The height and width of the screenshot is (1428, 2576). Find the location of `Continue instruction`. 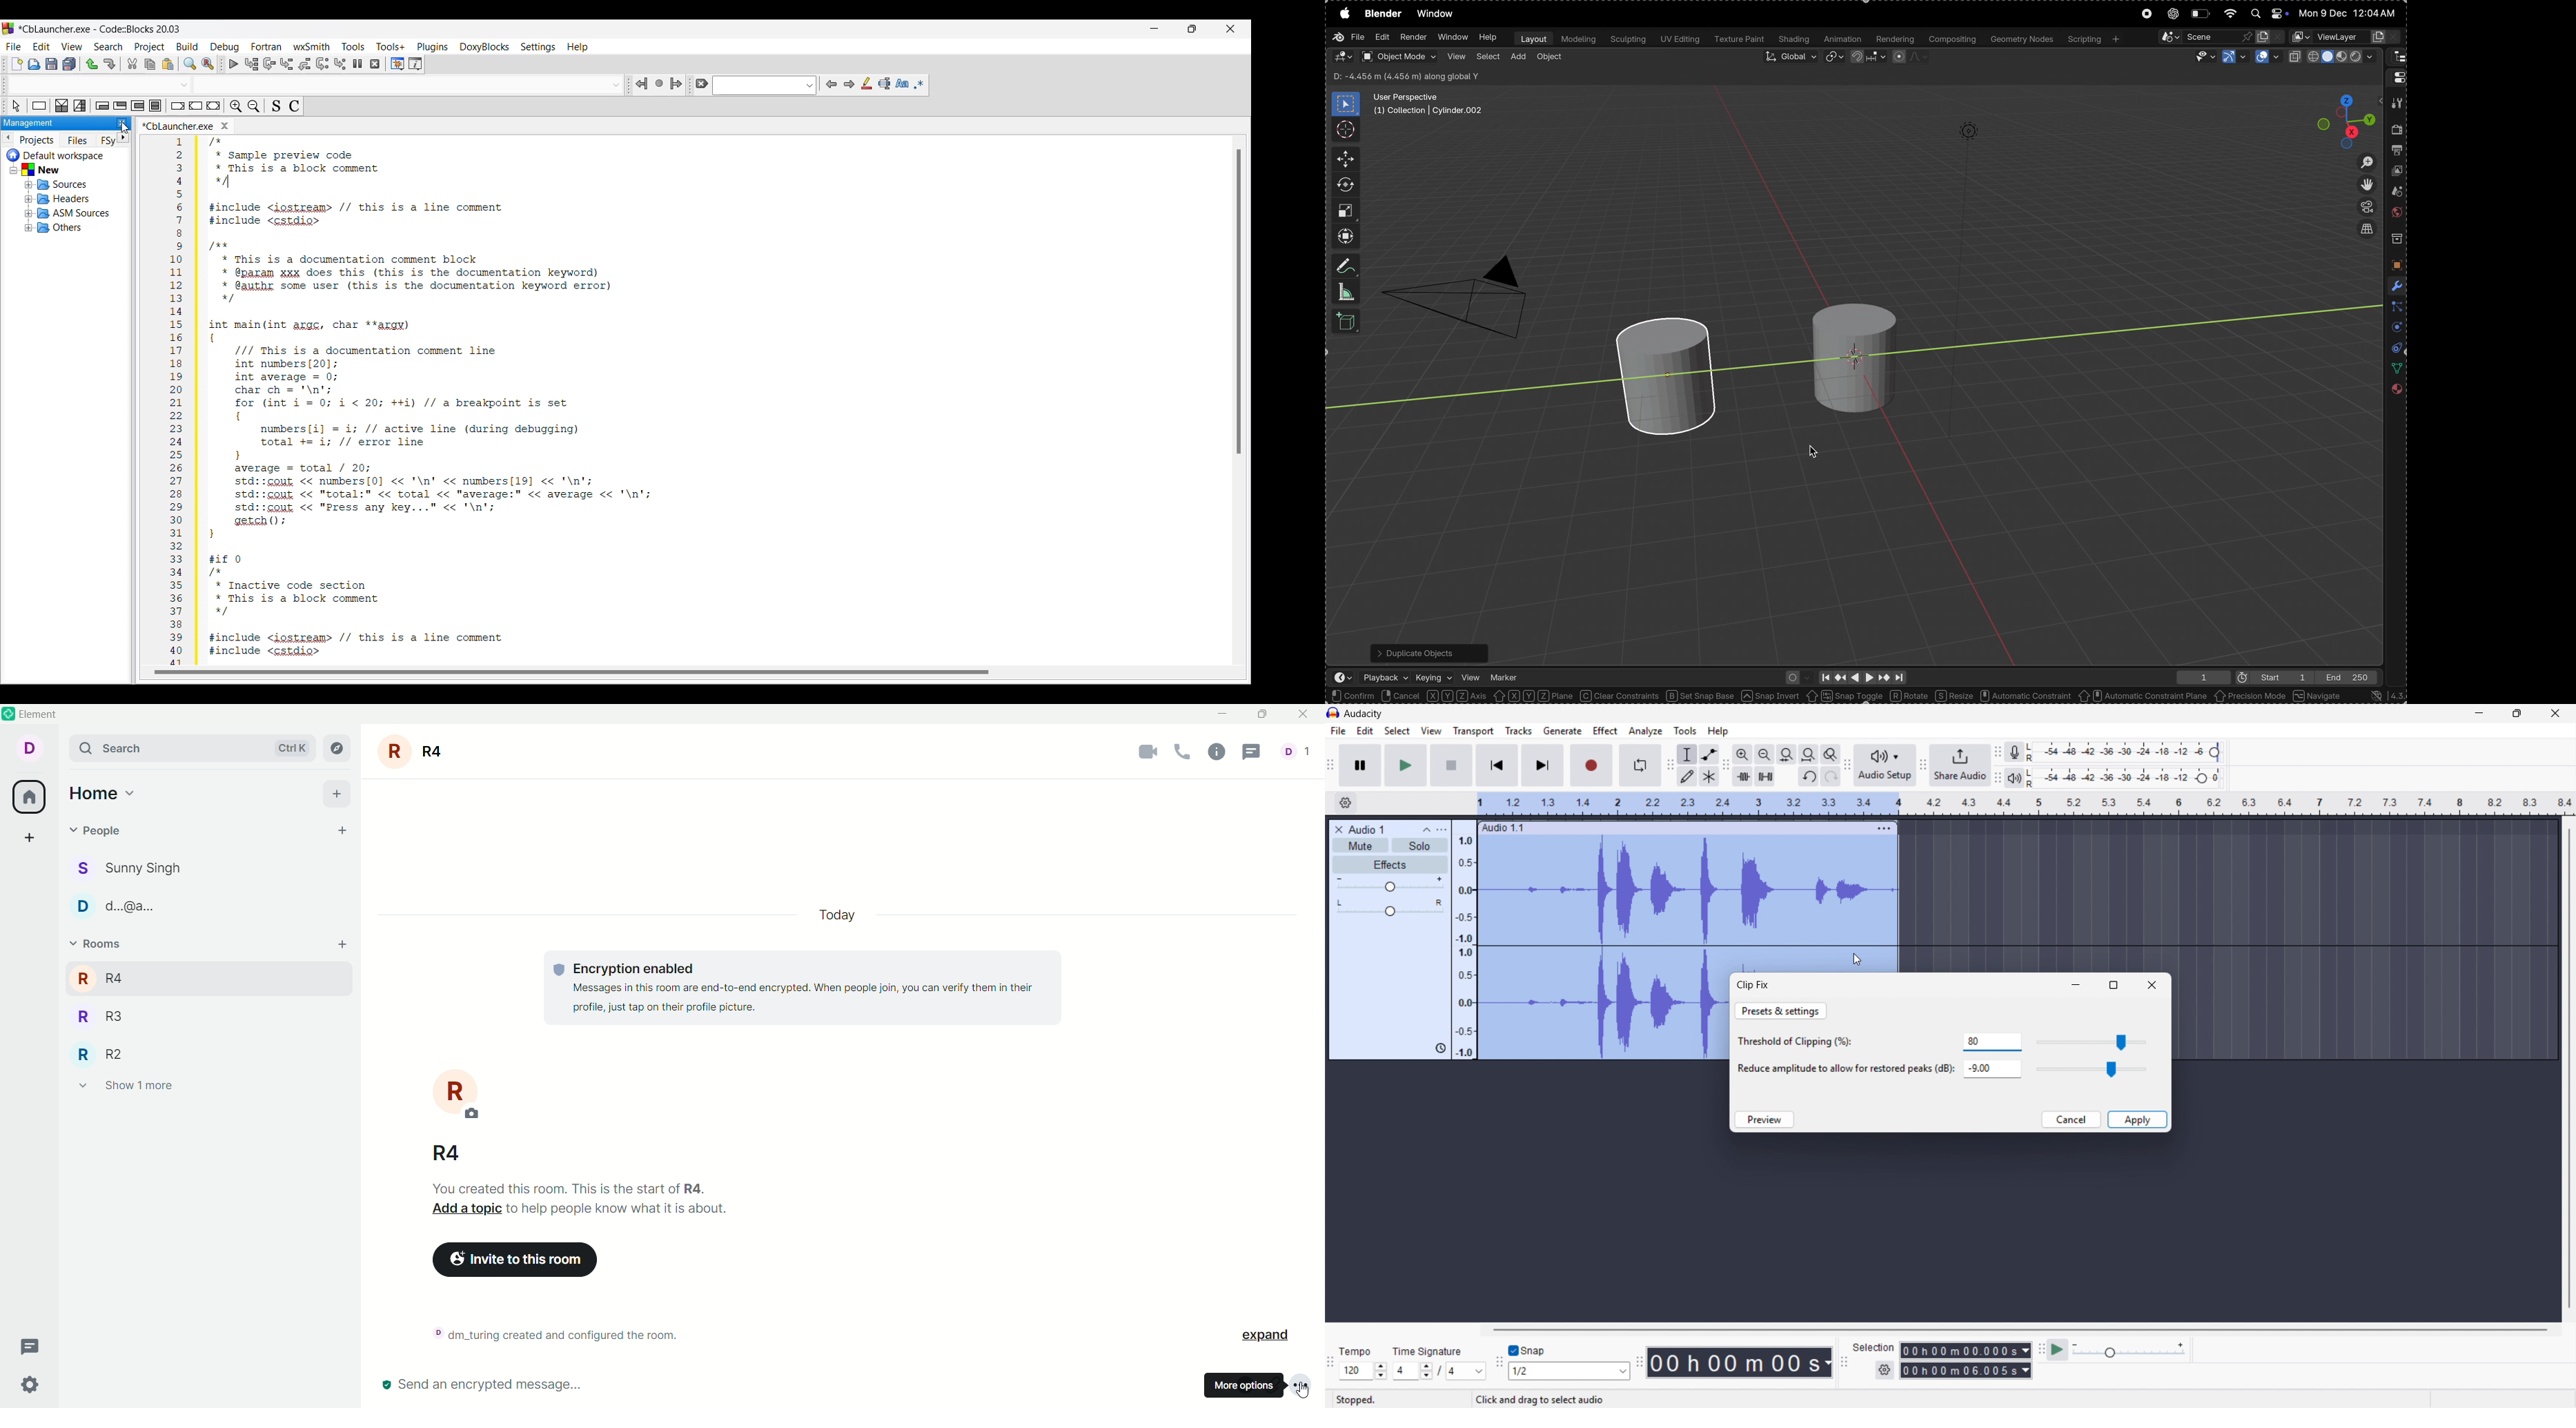

Continue instruction is located at coordinates (196, 106).